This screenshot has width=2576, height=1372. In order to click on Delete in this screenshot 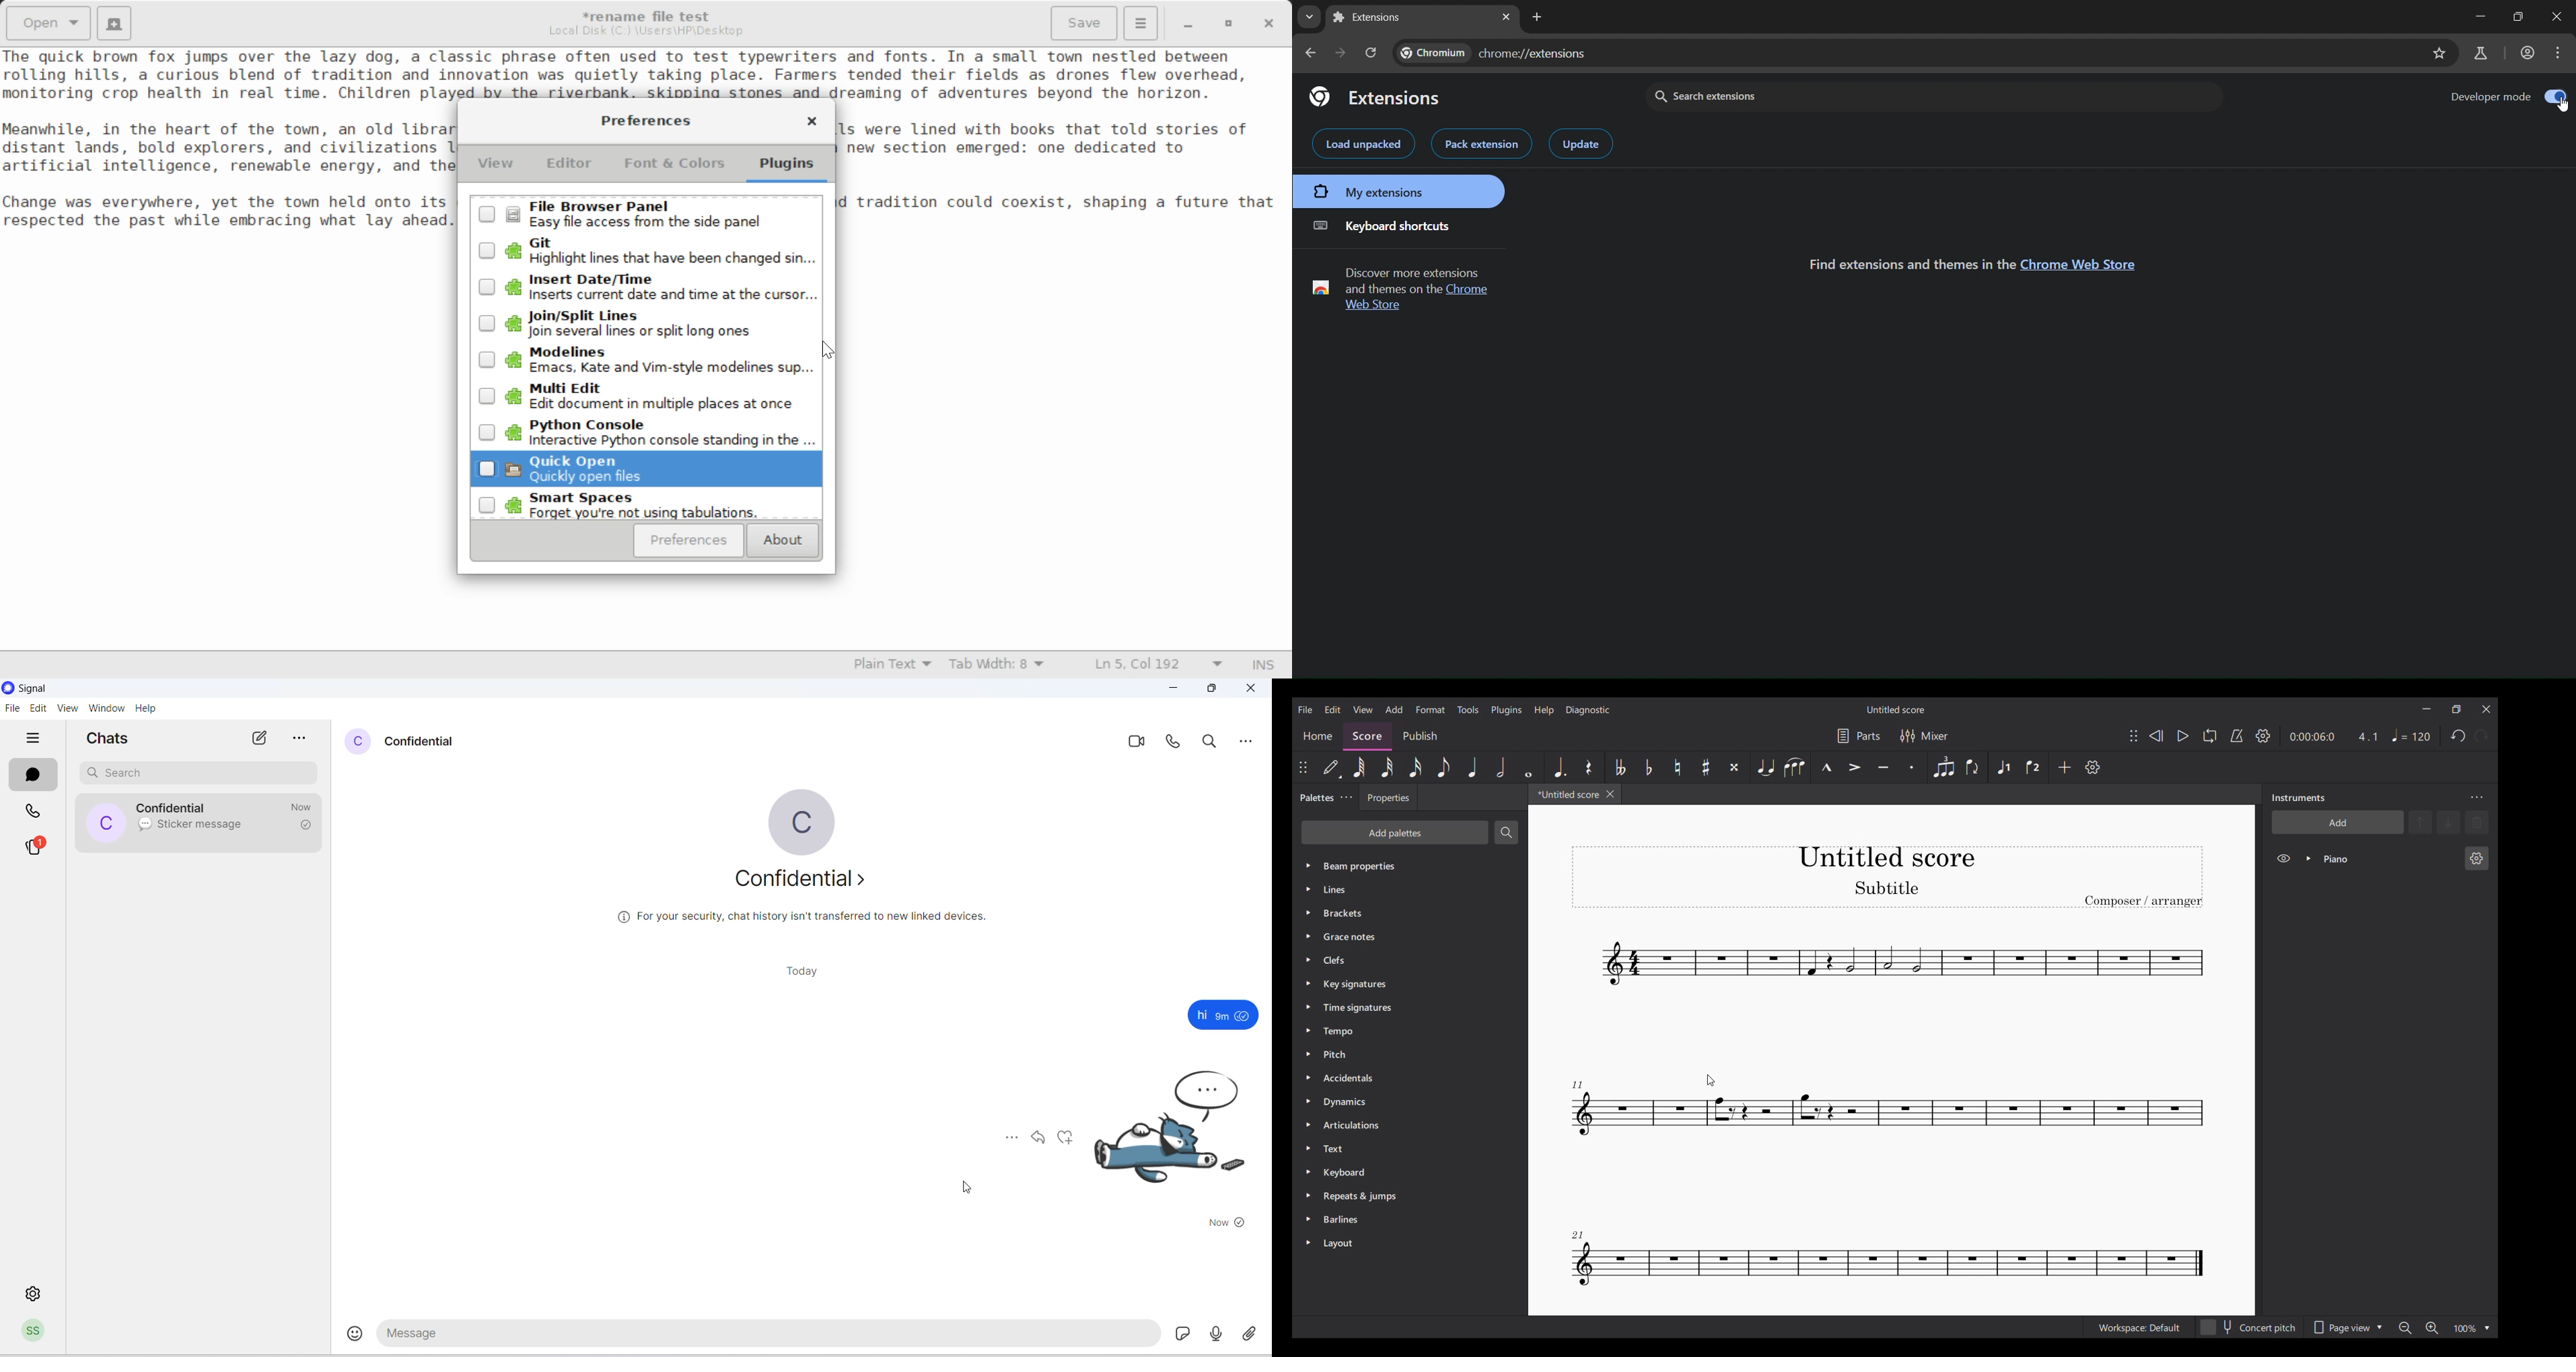, I will do `click(2477, 822)`.